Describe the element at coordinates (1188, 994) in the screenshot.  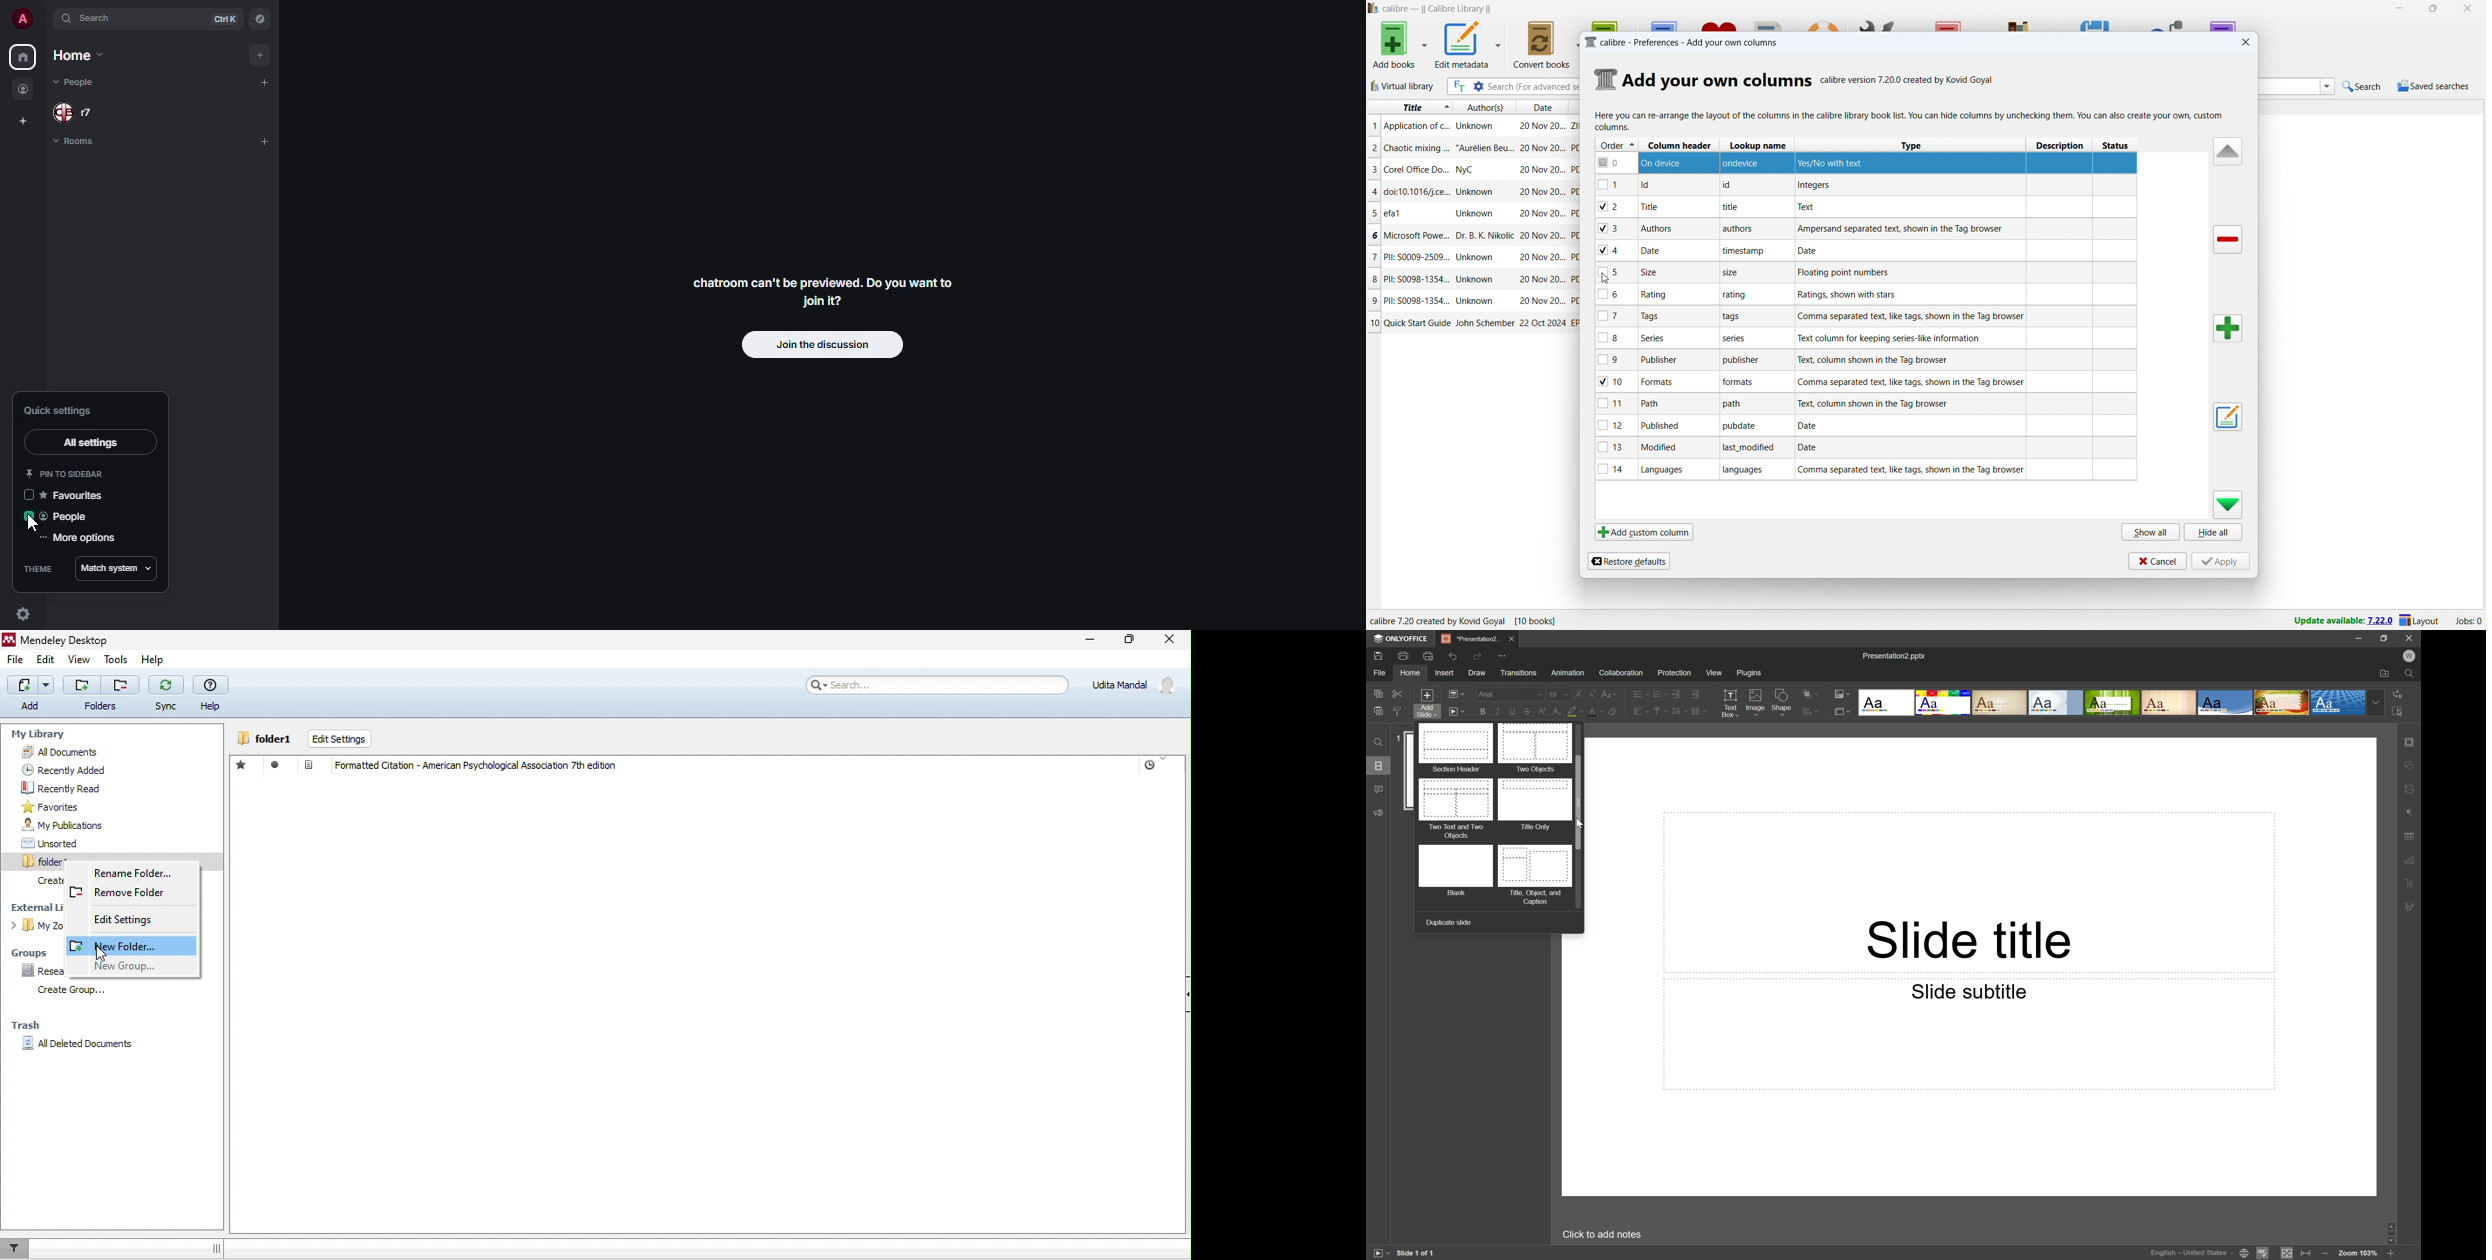
I see `Show/Hide` at that location.